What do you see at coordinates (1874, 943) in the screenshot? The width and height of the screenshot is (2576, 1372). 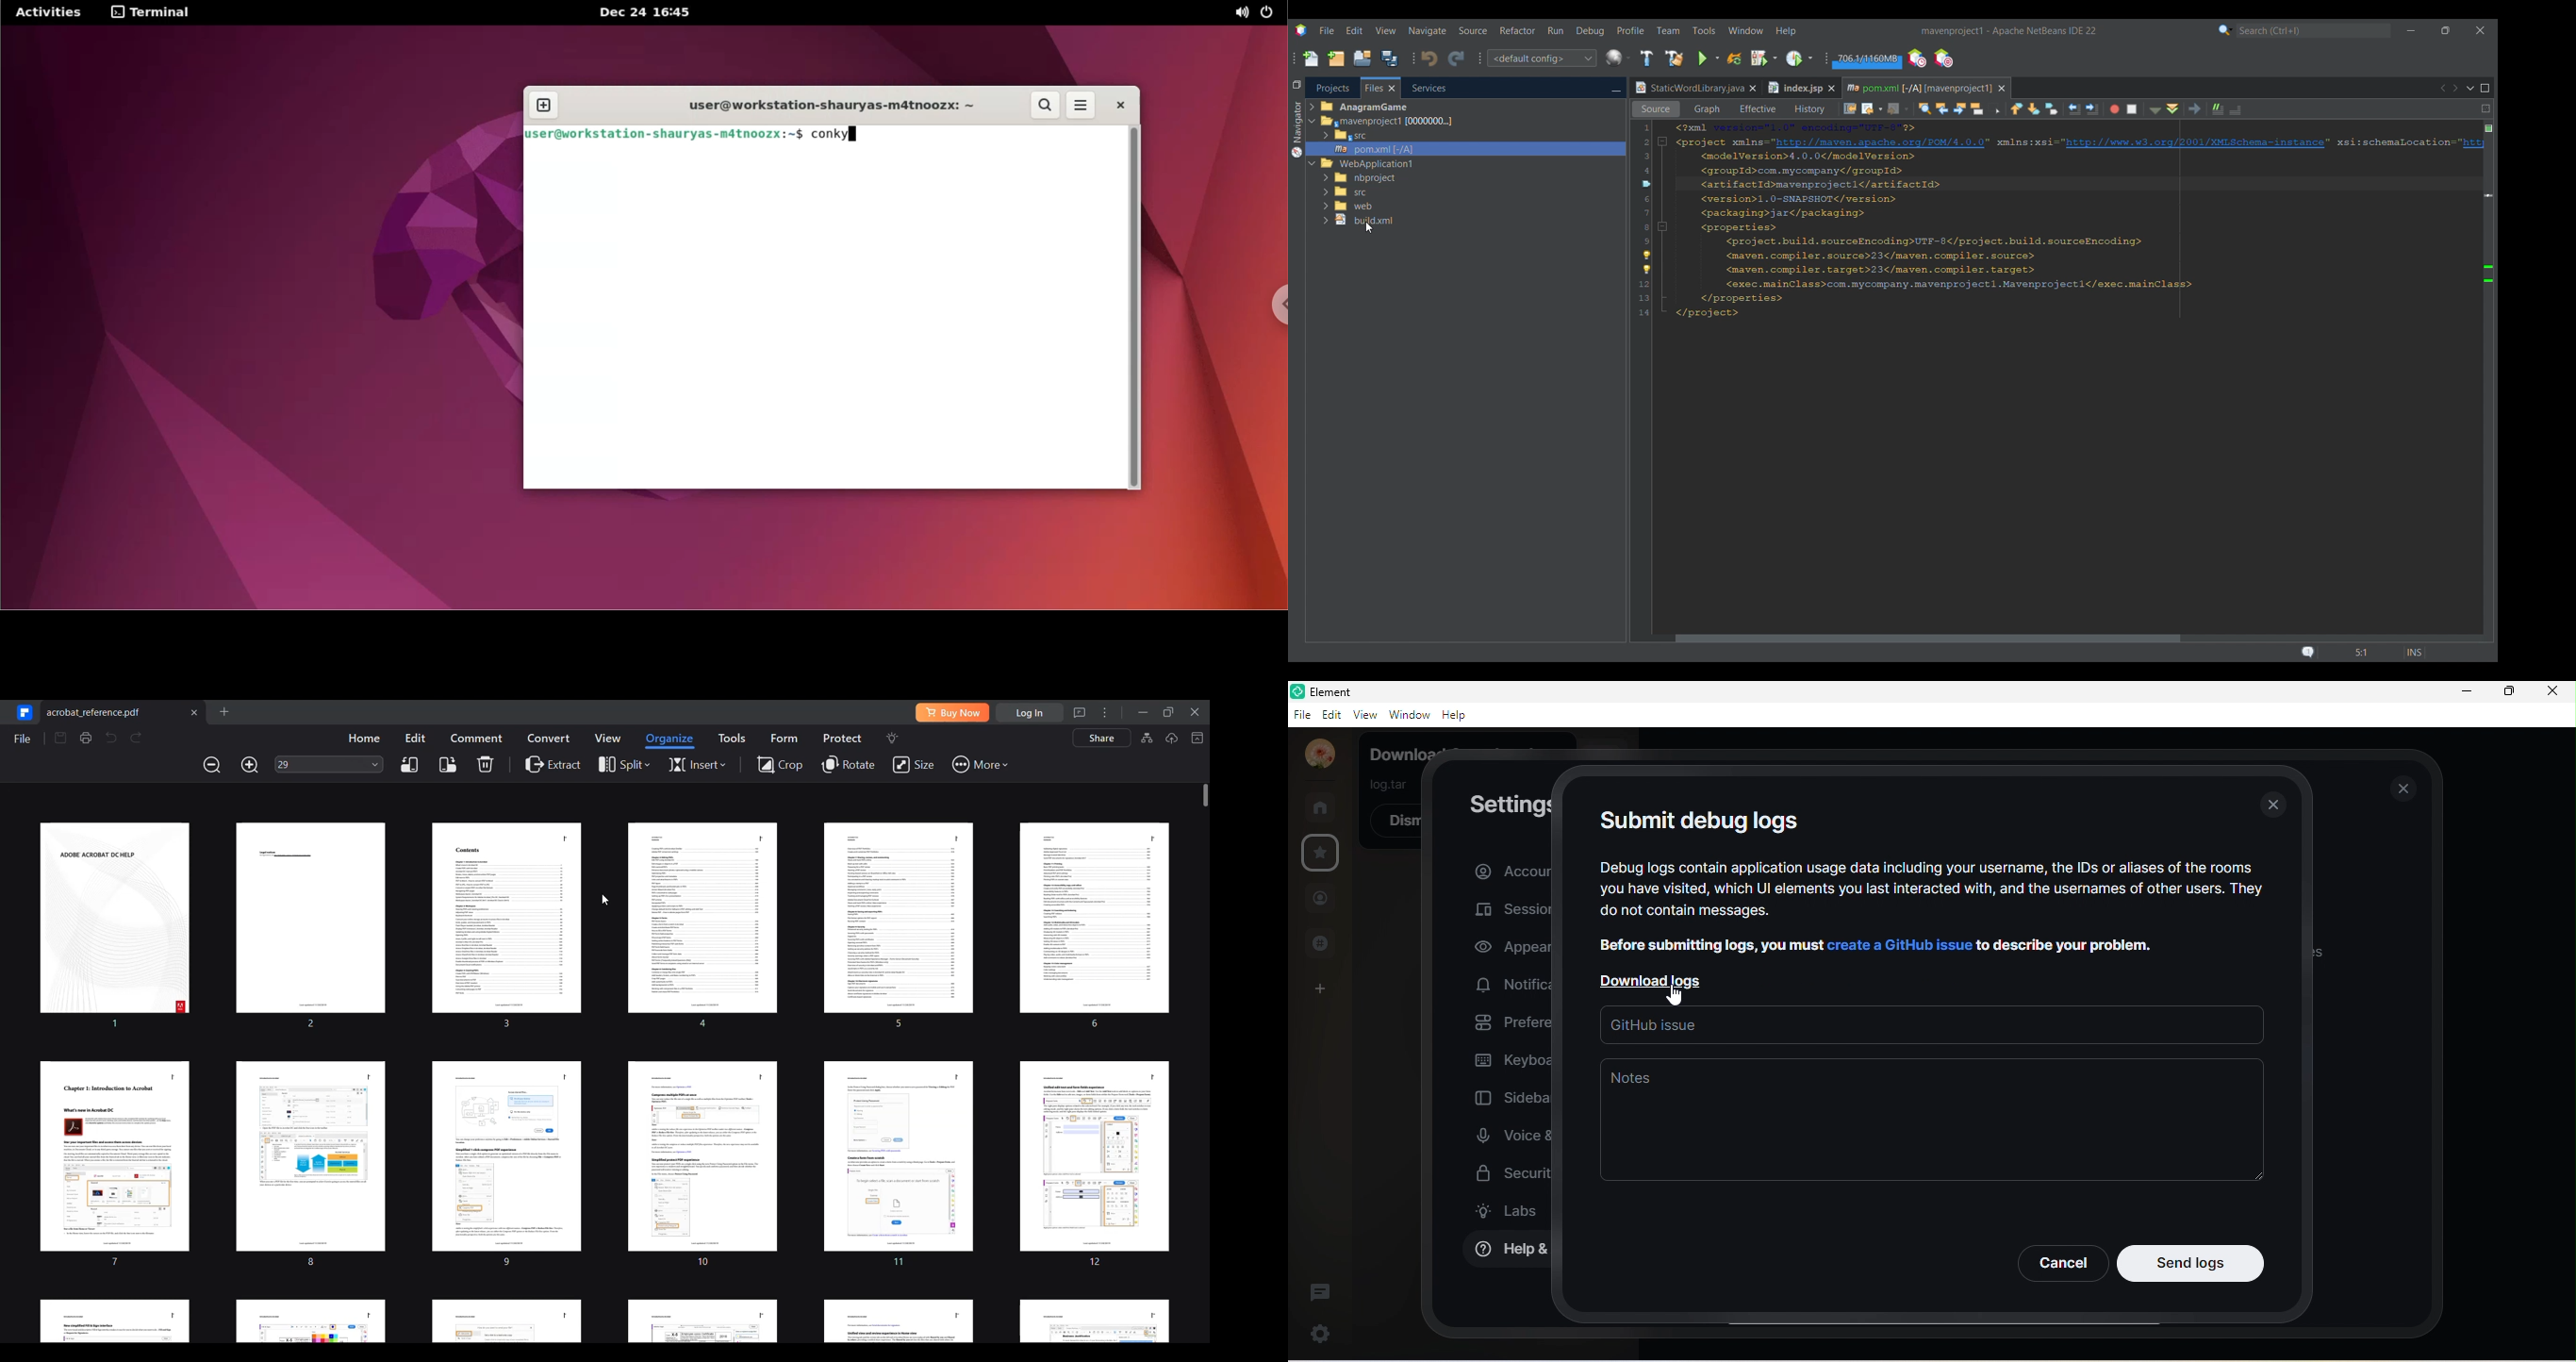 I see `before submitting logs, you must create a GitHub issue to describe your problem.` at bounding box center [1874, 943].